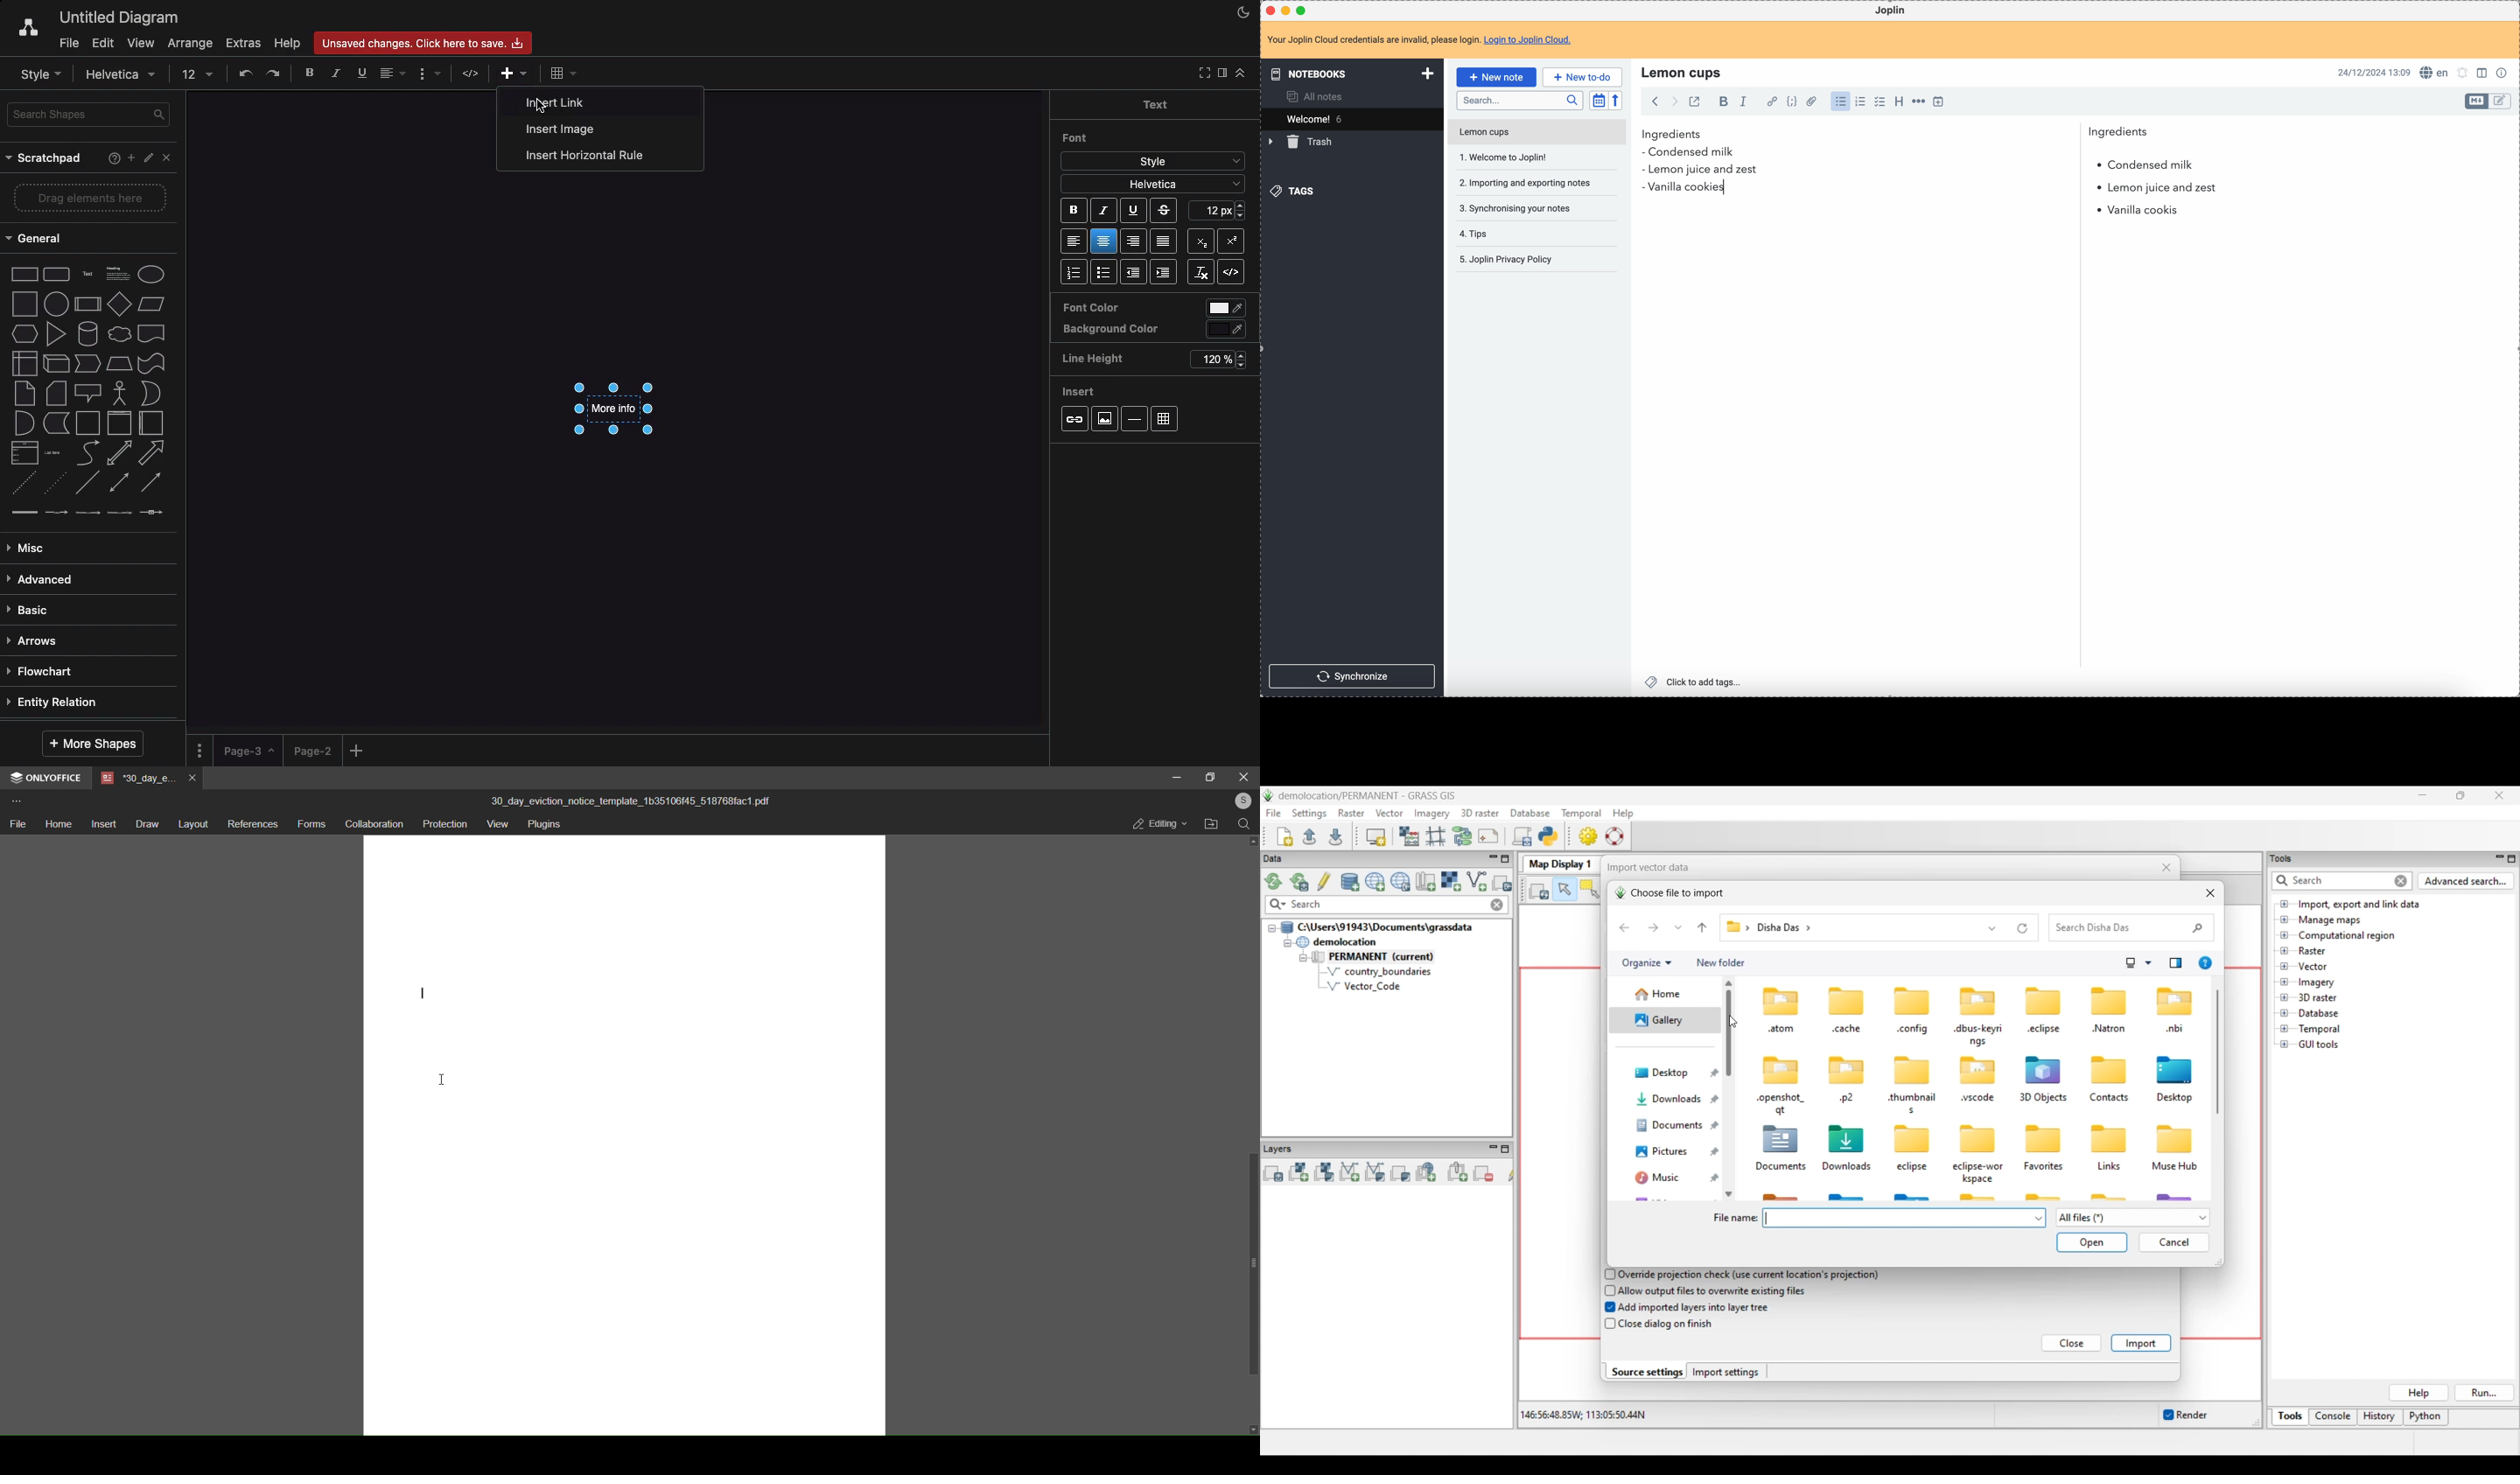 This screenshot has width=2520, height=1484. What do you see at coordinates (2374, 72) in the screenshot?
I see `date and hour` at bounding box center [2374, 72].